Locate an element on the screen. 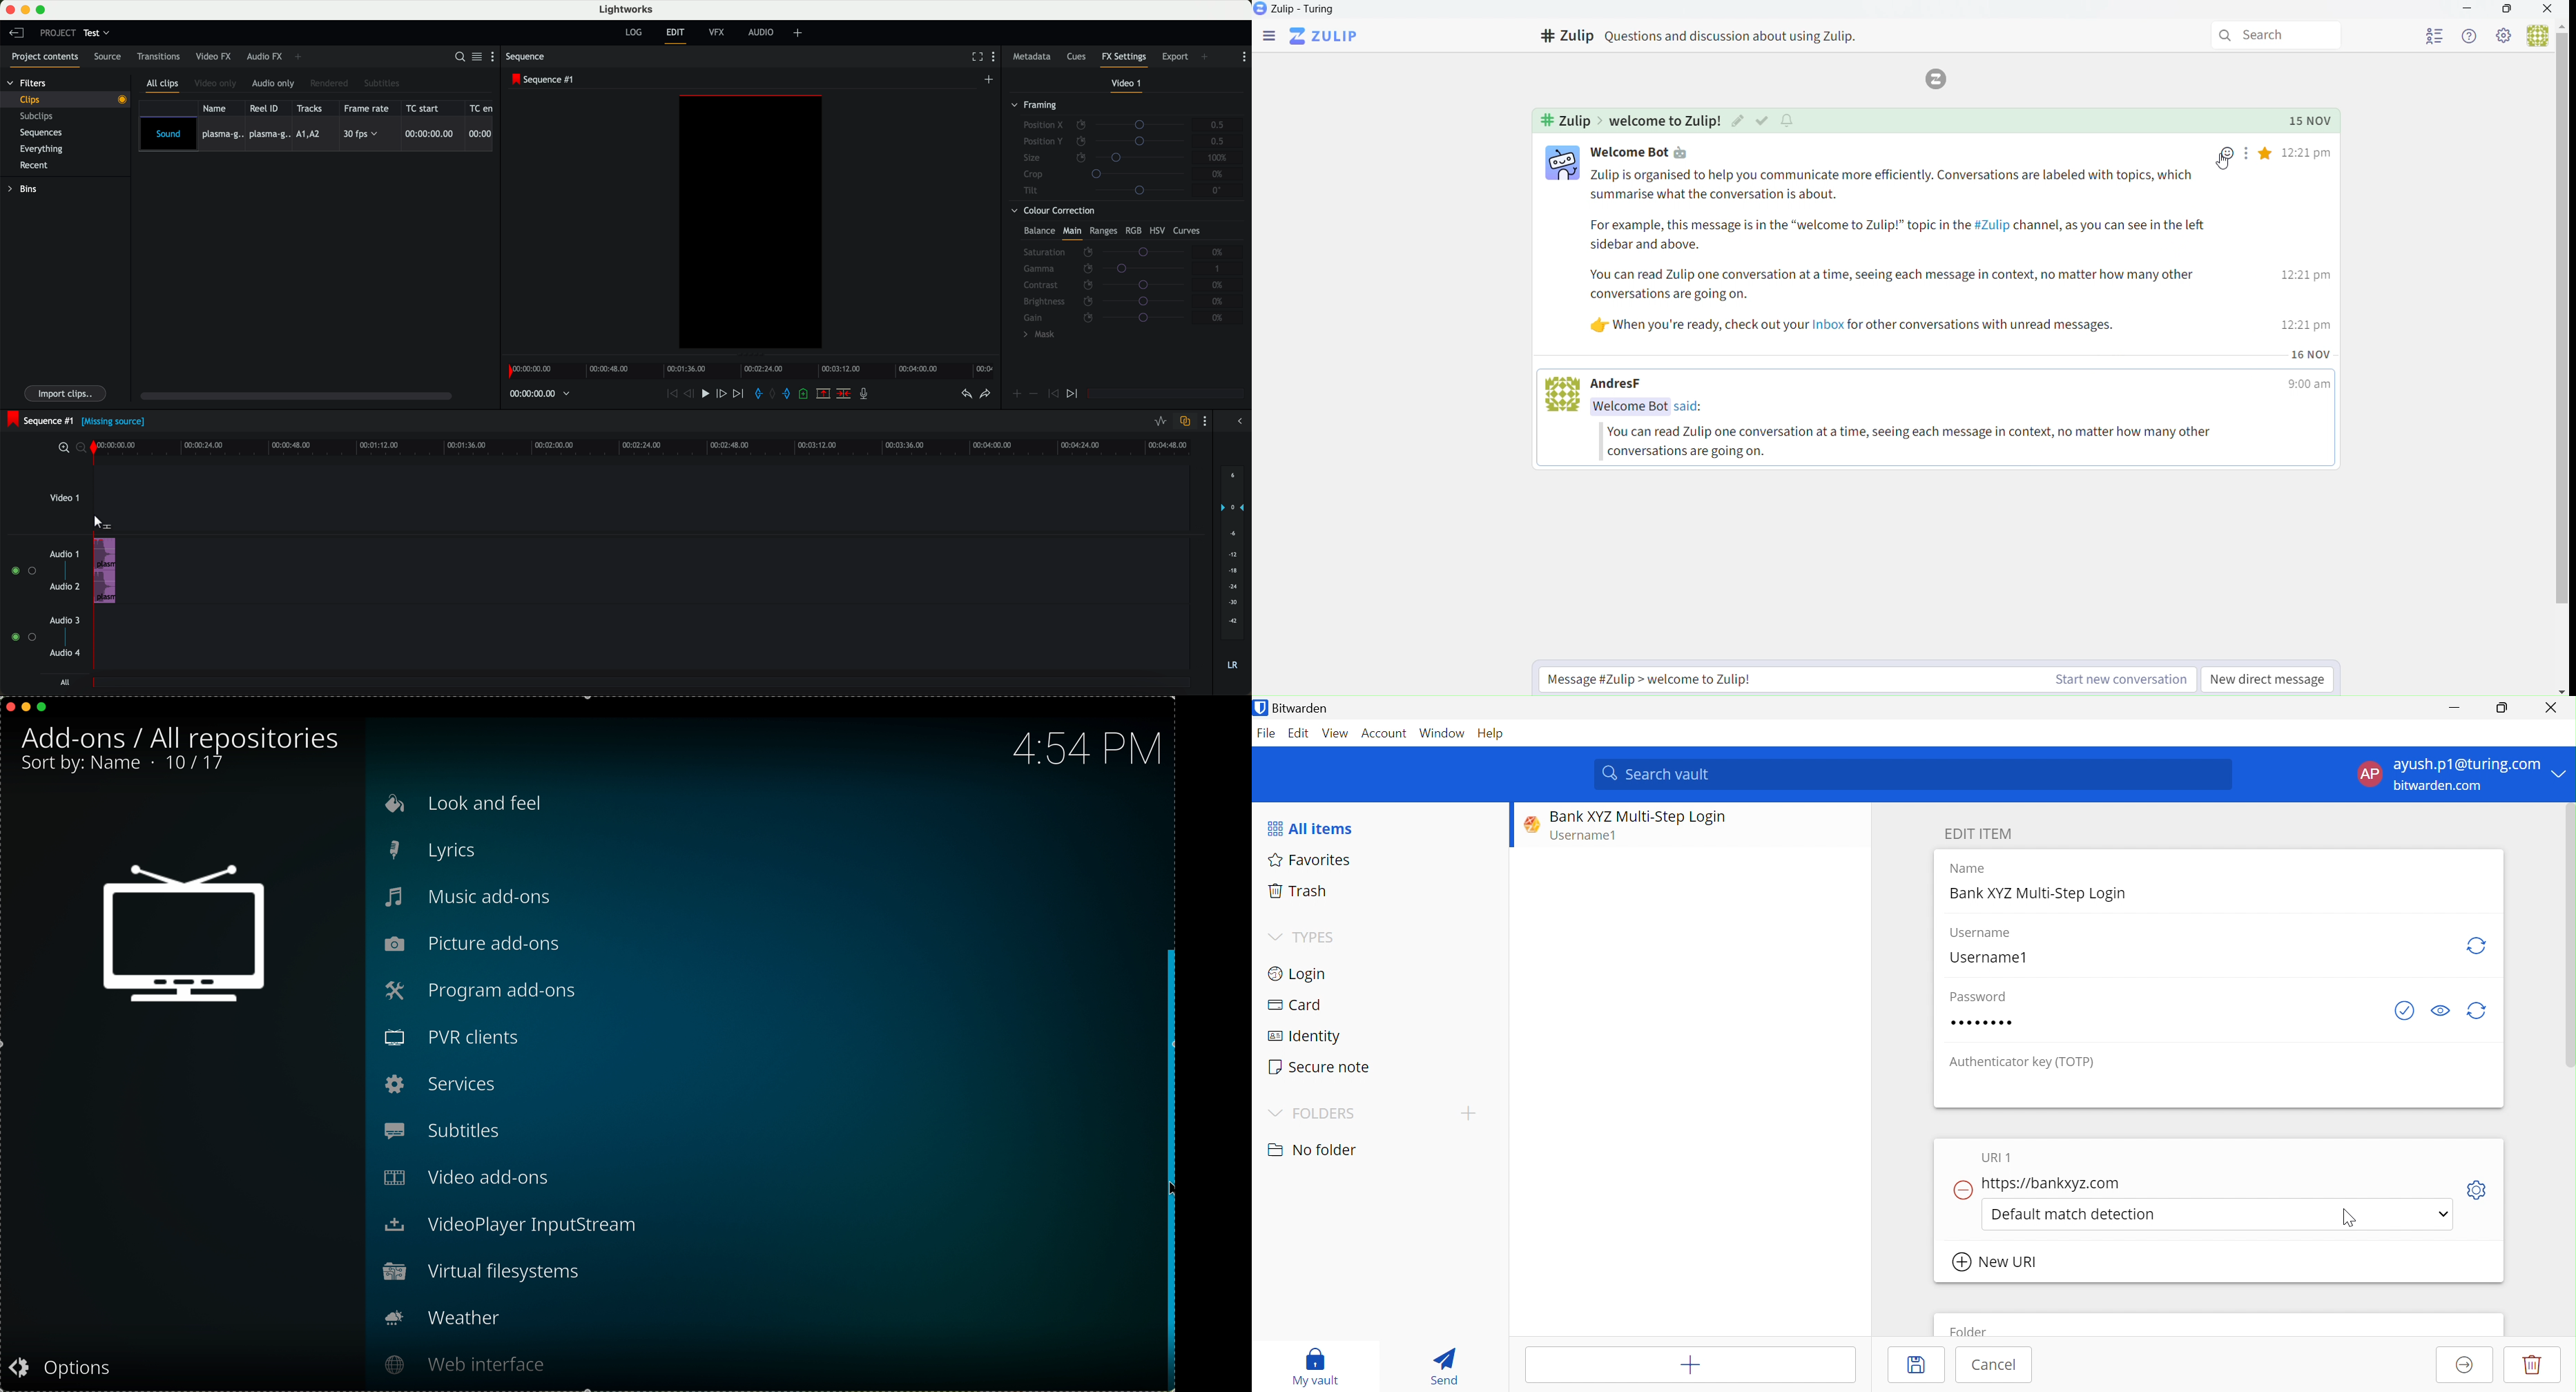  toggle audio levels editing is located at coordinates (1160, 422).